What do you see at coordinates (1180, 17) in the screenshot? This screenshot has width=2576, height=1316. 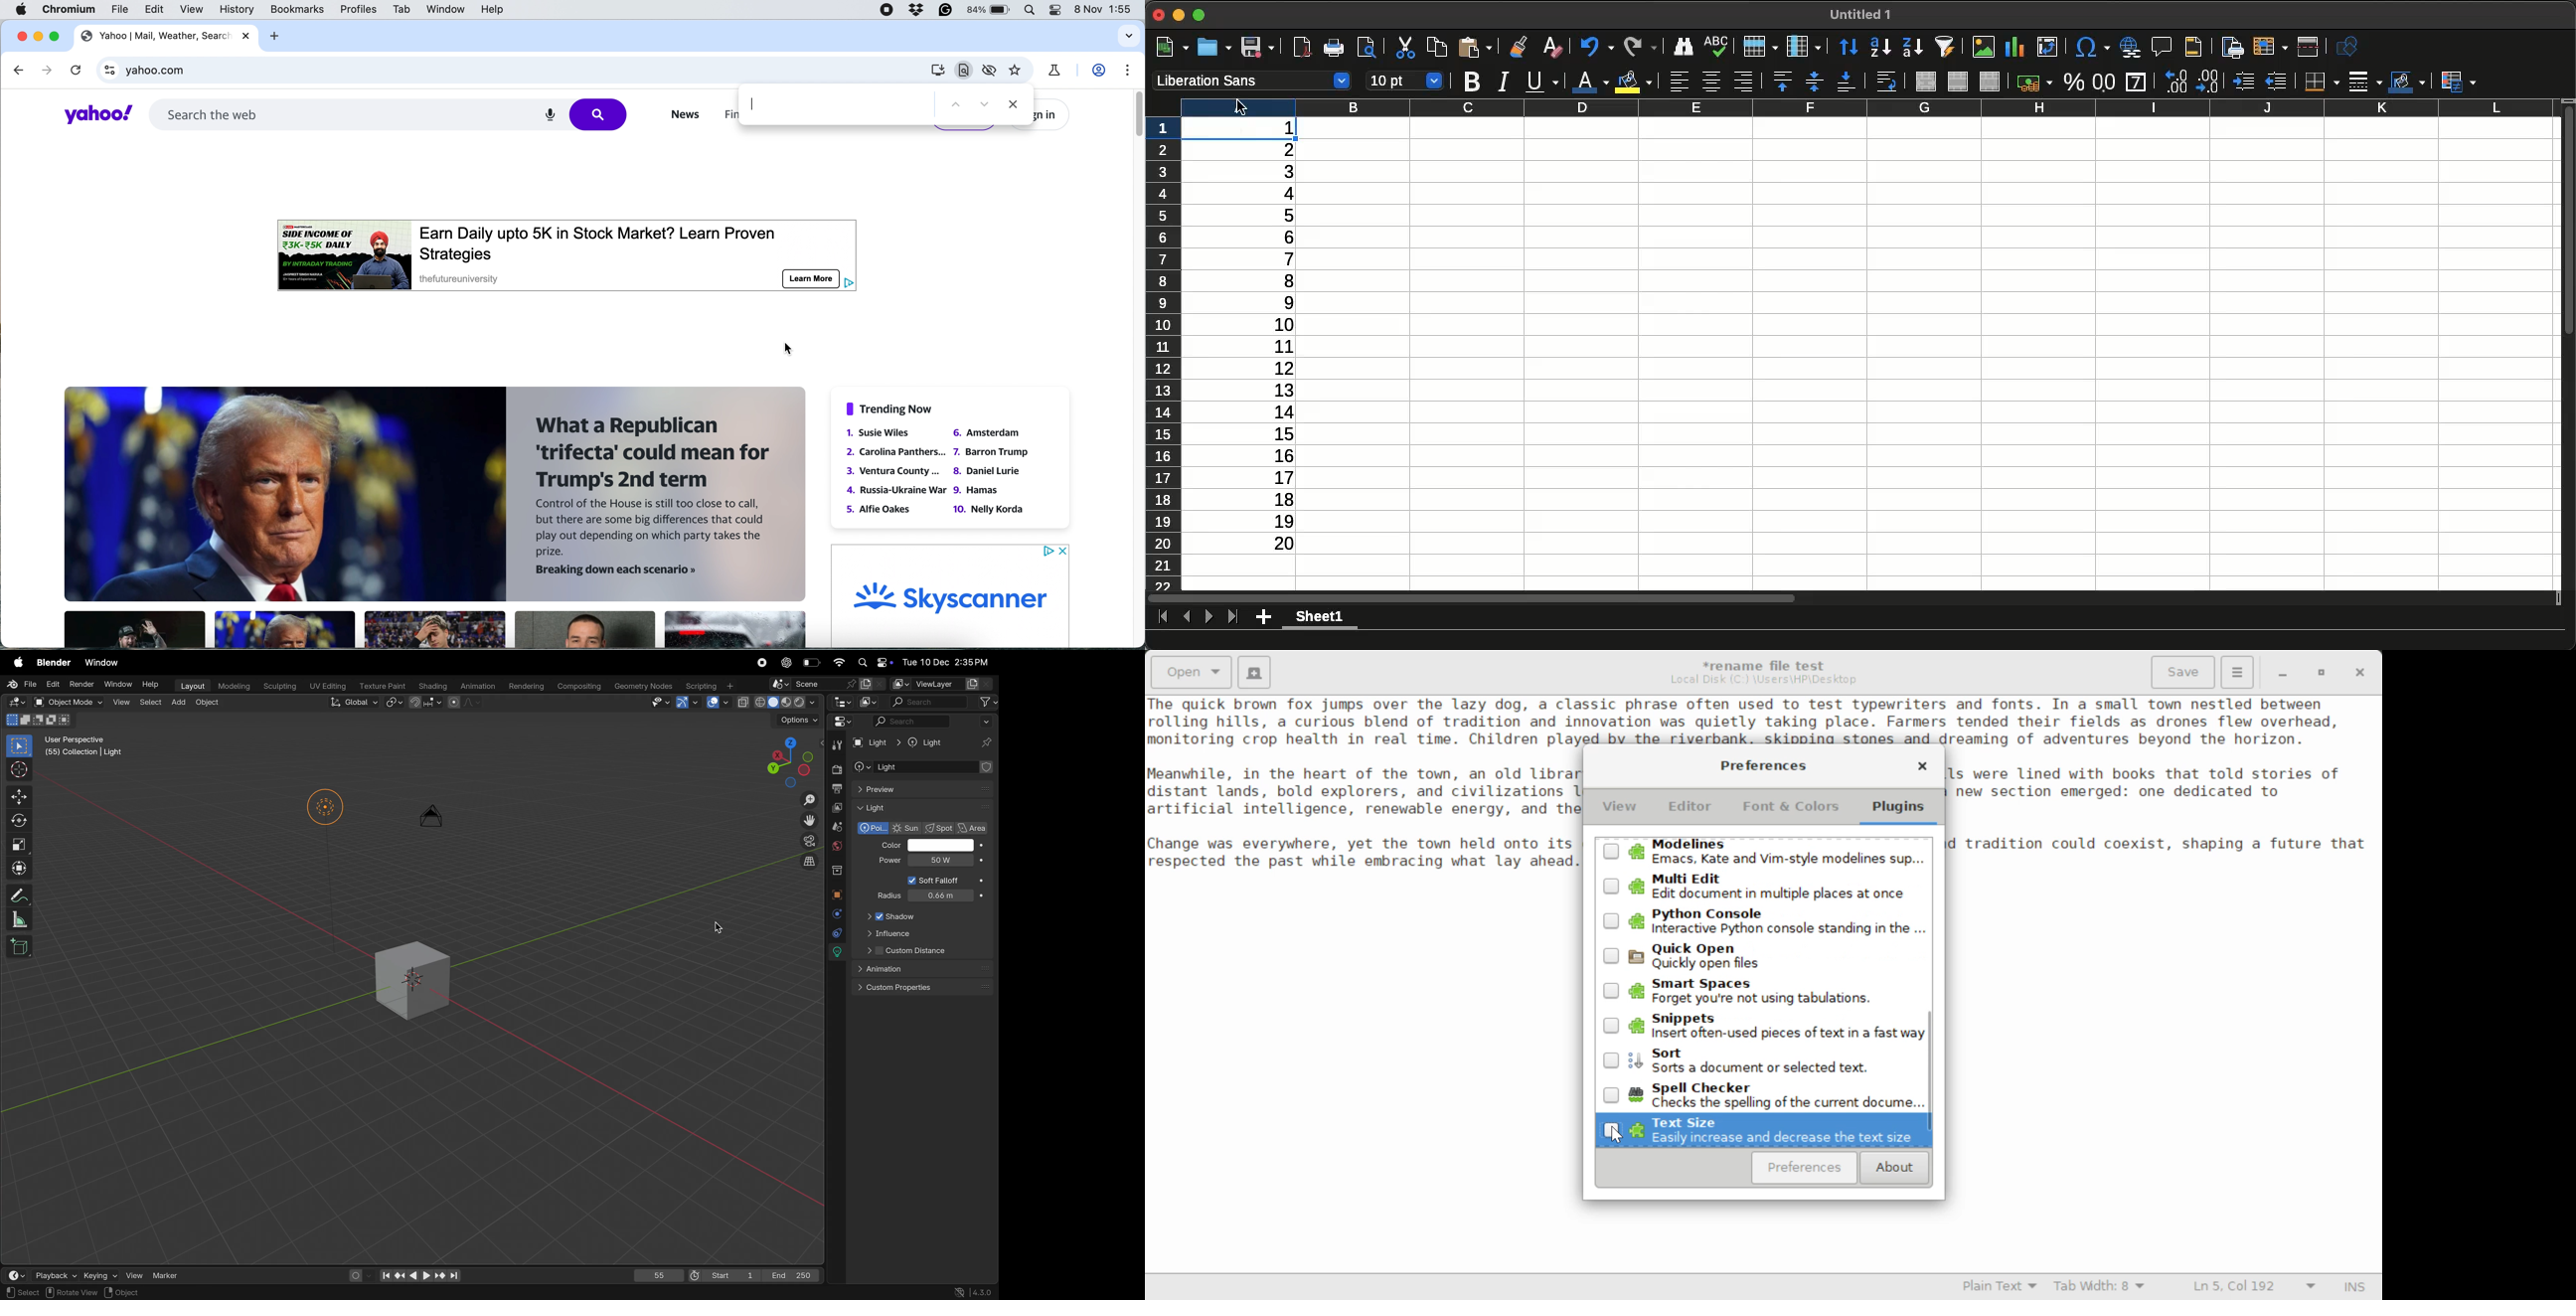 I see `Minimize` at bounding box center [1180, 17].